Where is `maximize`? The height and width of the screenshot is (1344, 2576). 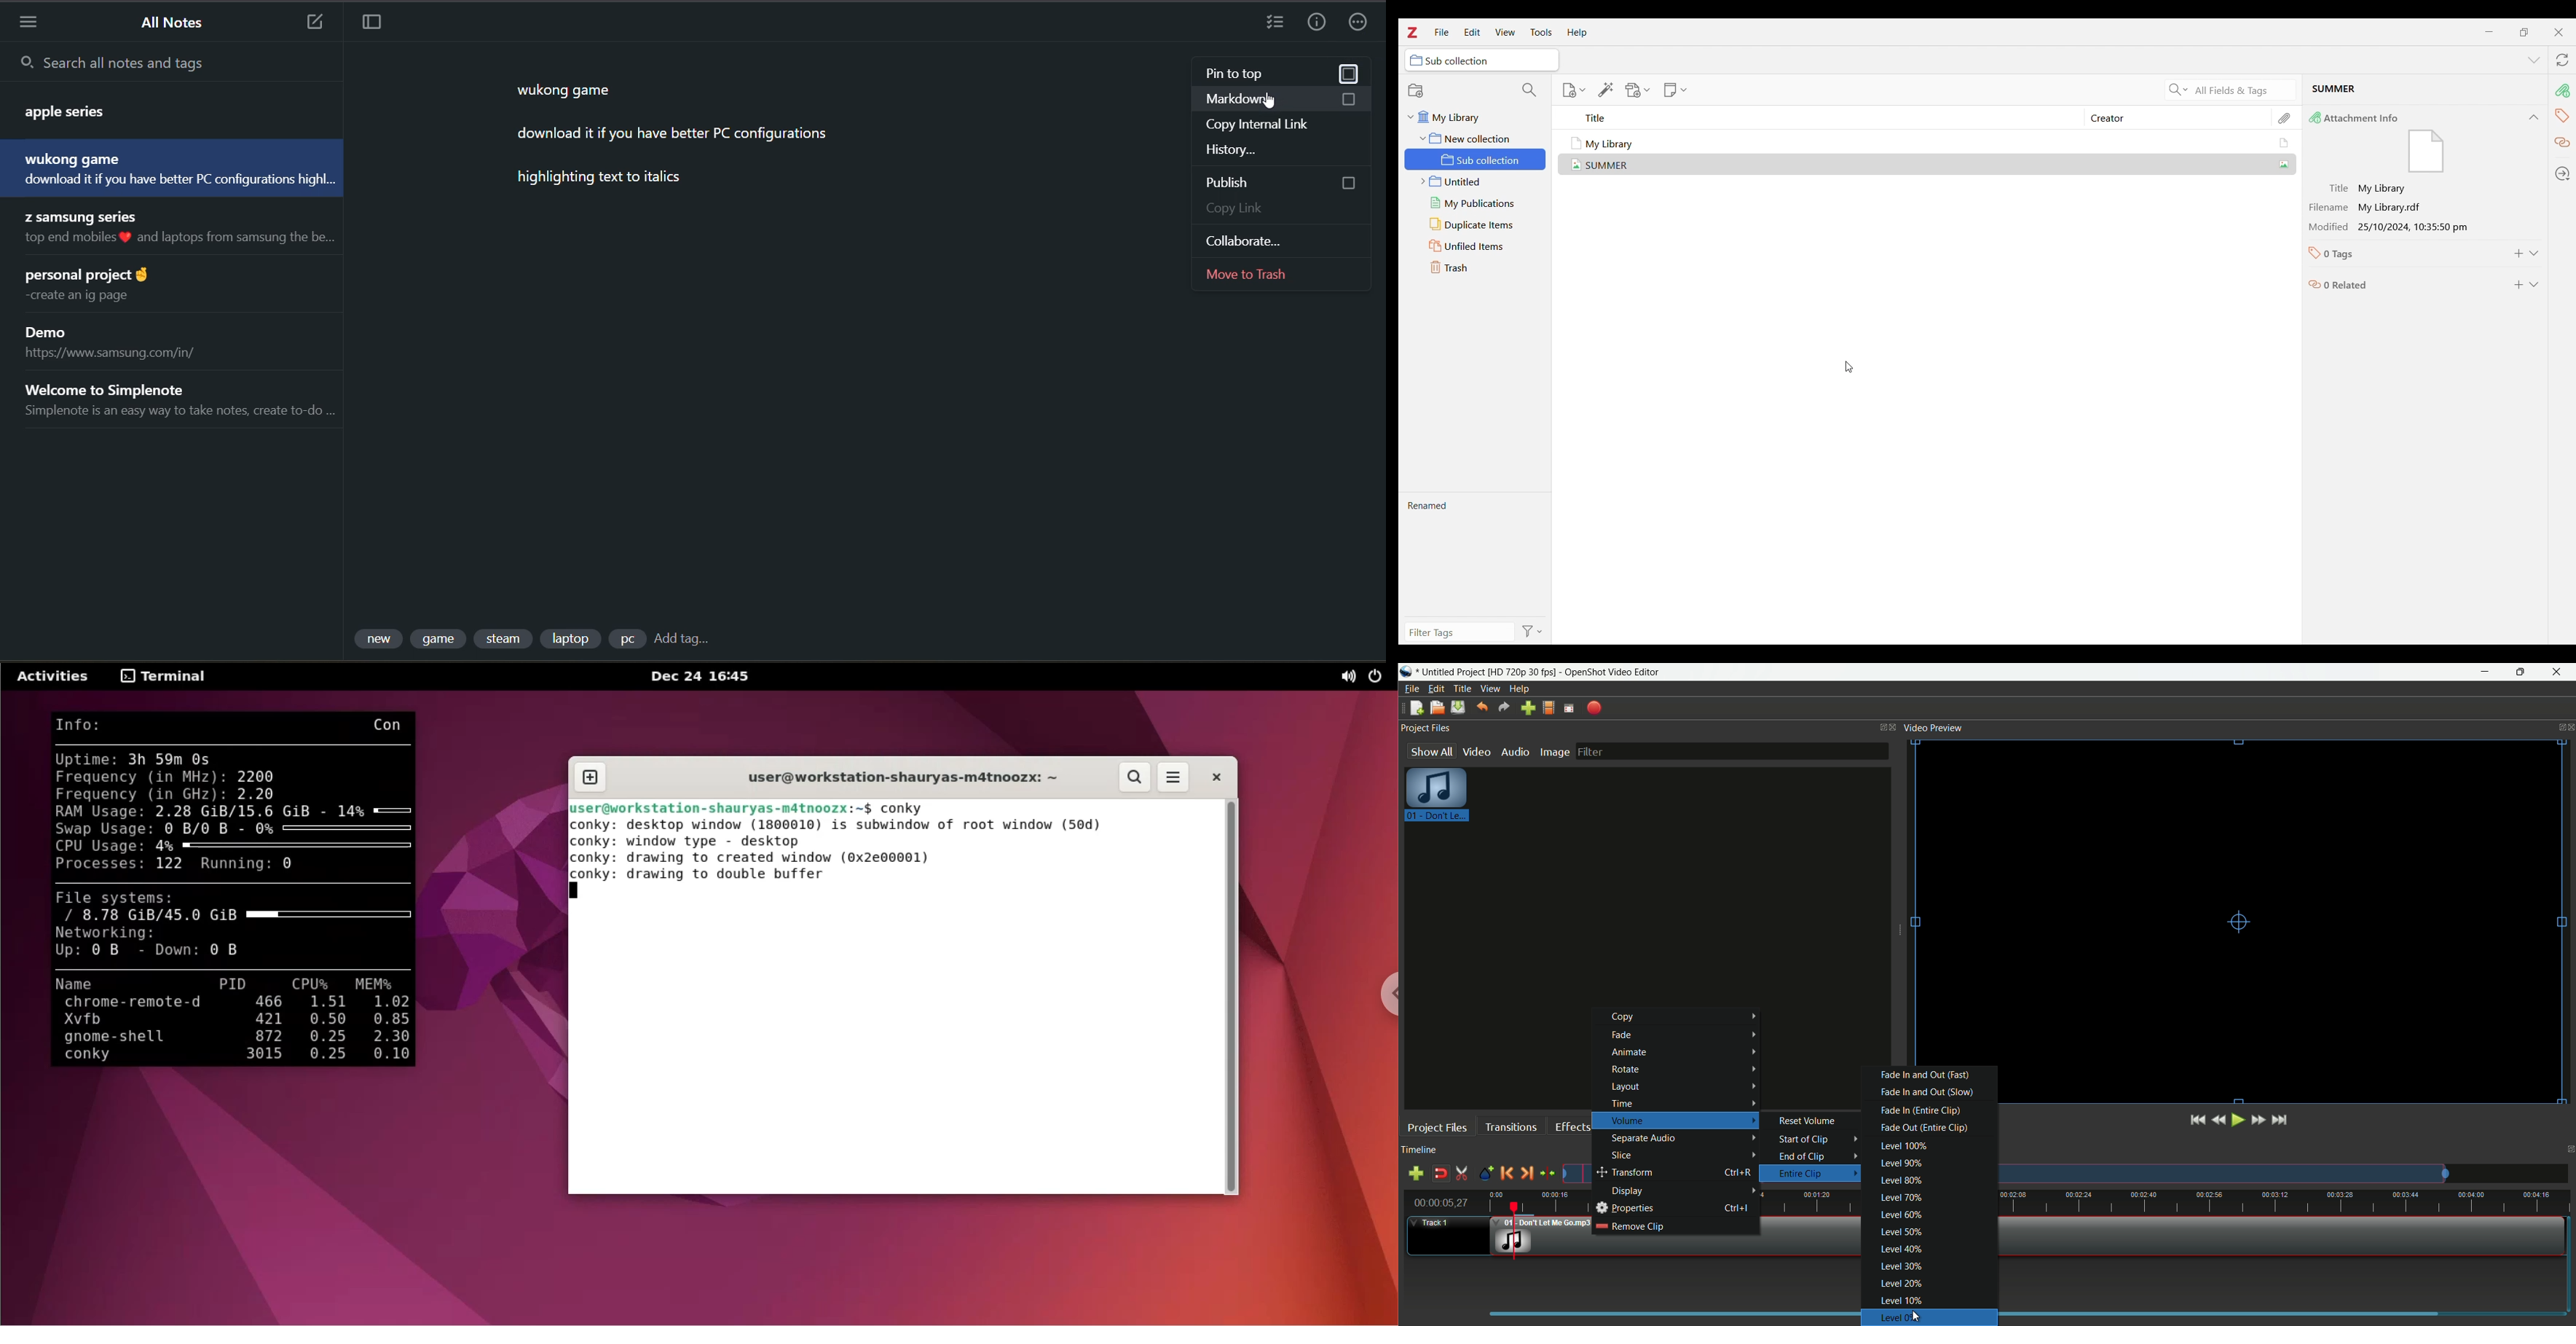 maximize is located at coordinates (2524, 32).